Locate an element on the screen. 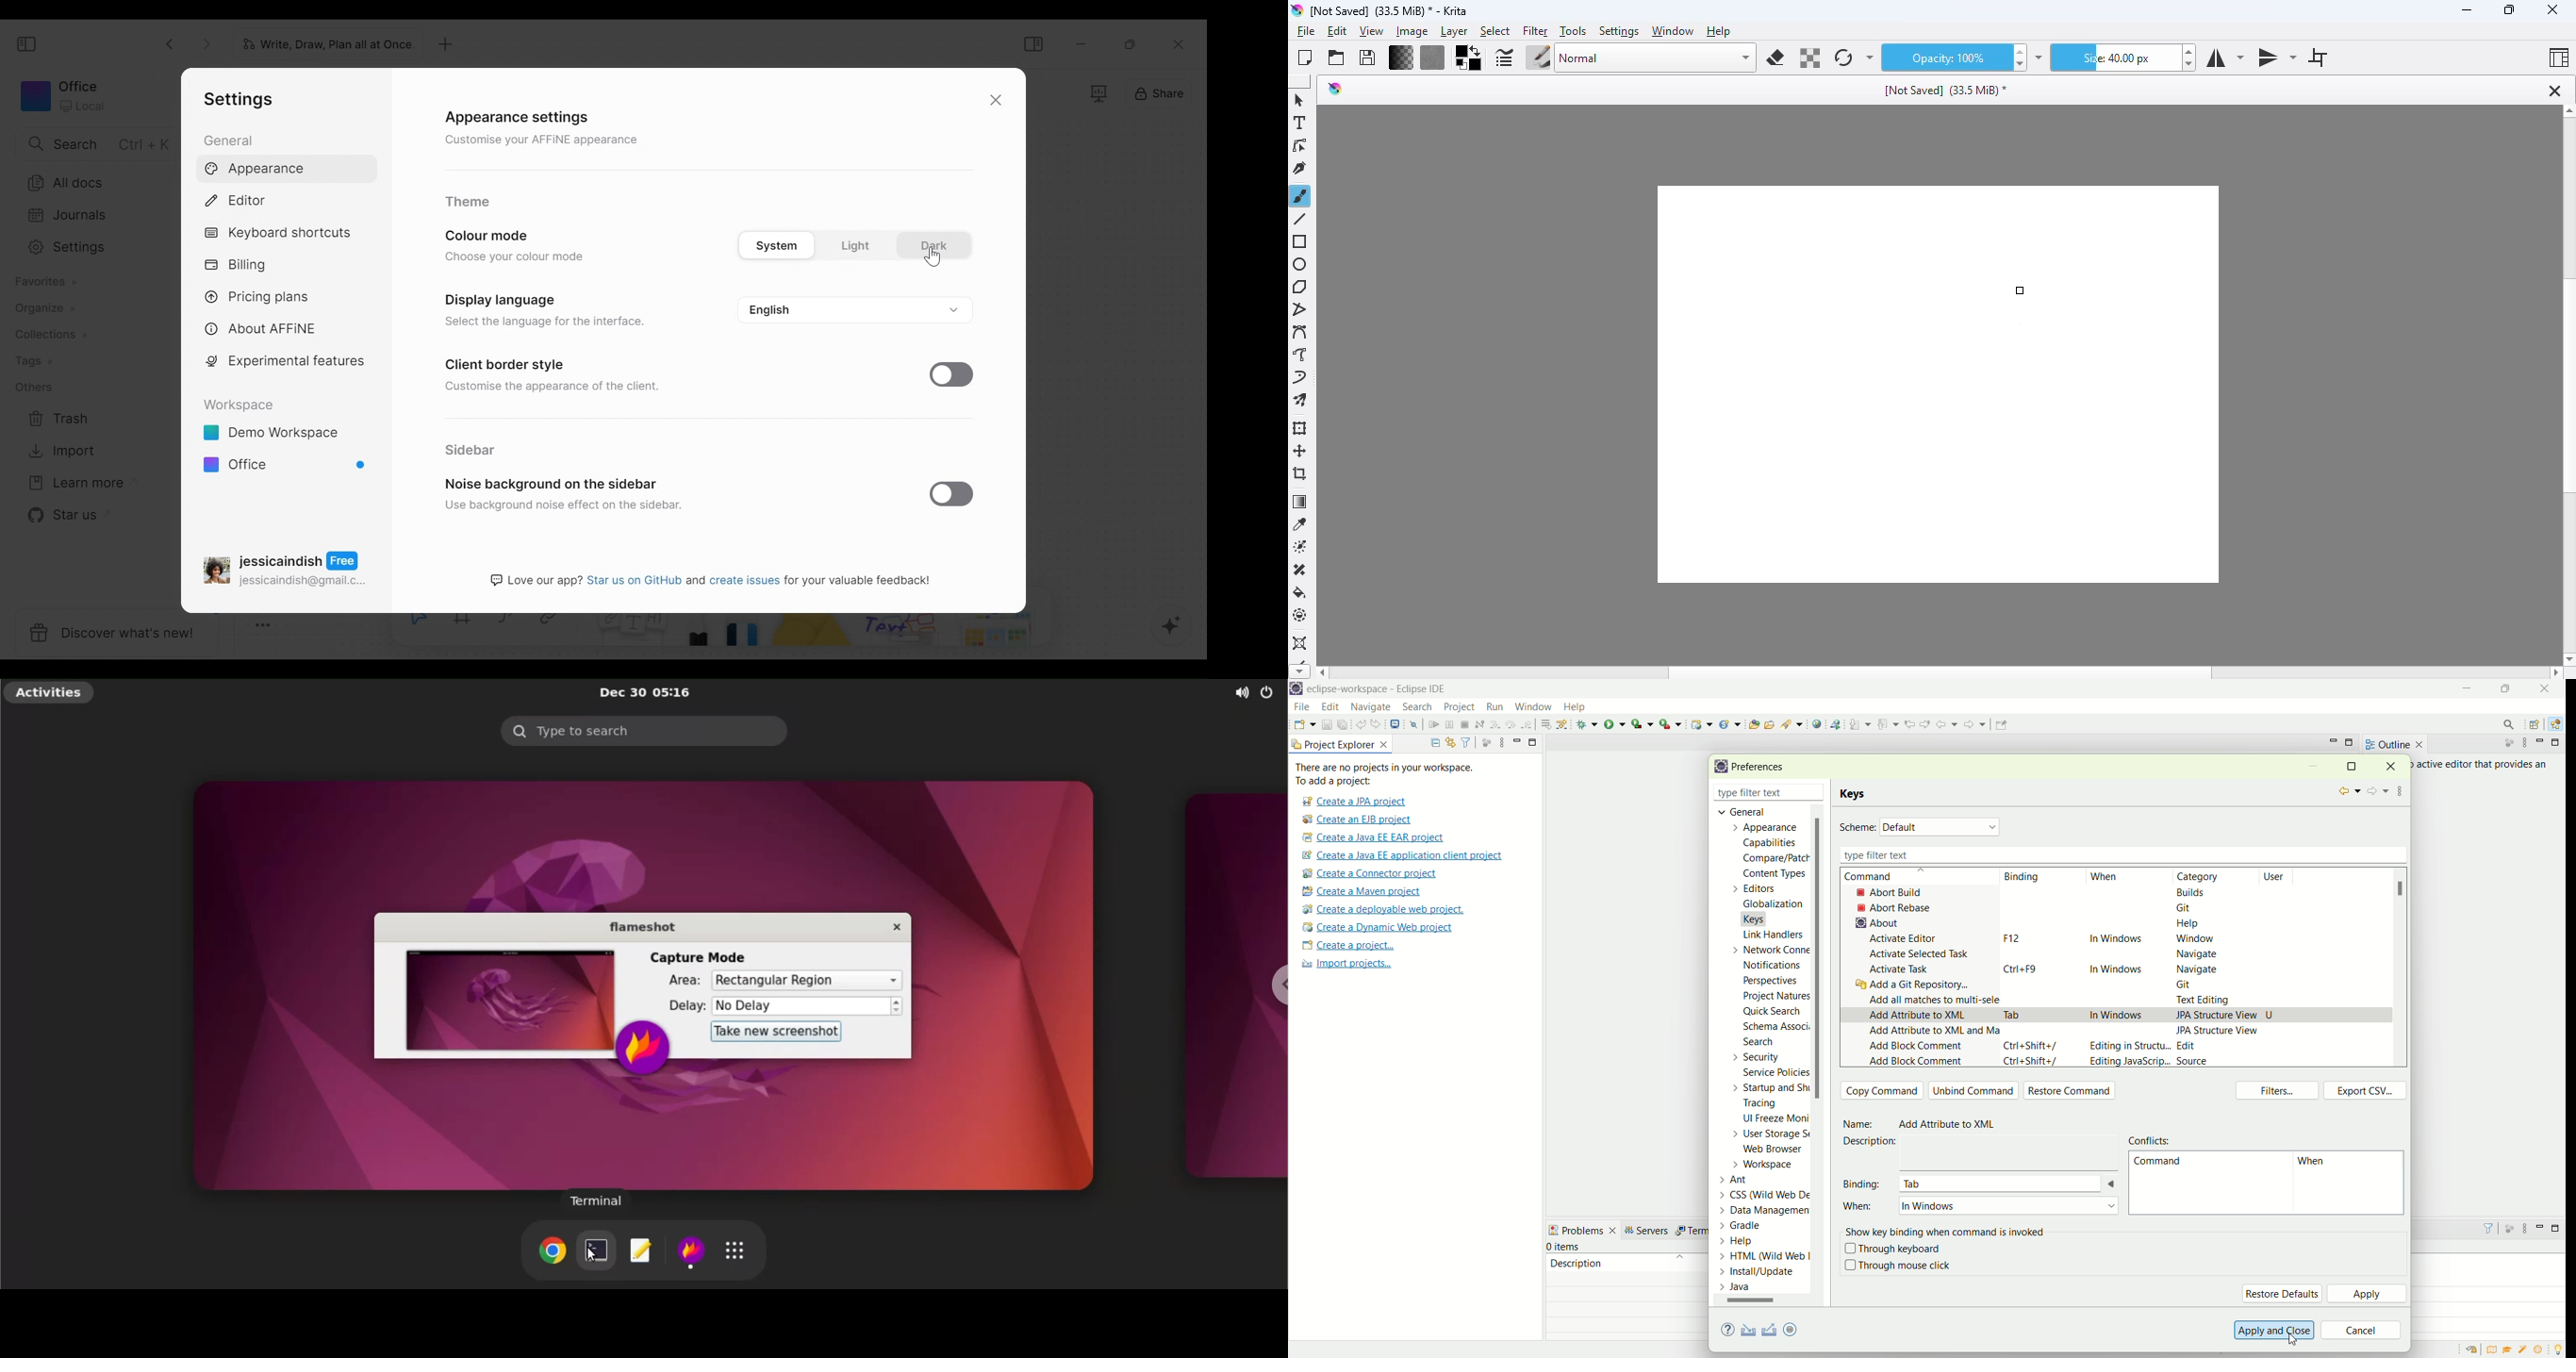 The image size is (2576, 1372). open an existing document is located at coordinates (1336, 58).